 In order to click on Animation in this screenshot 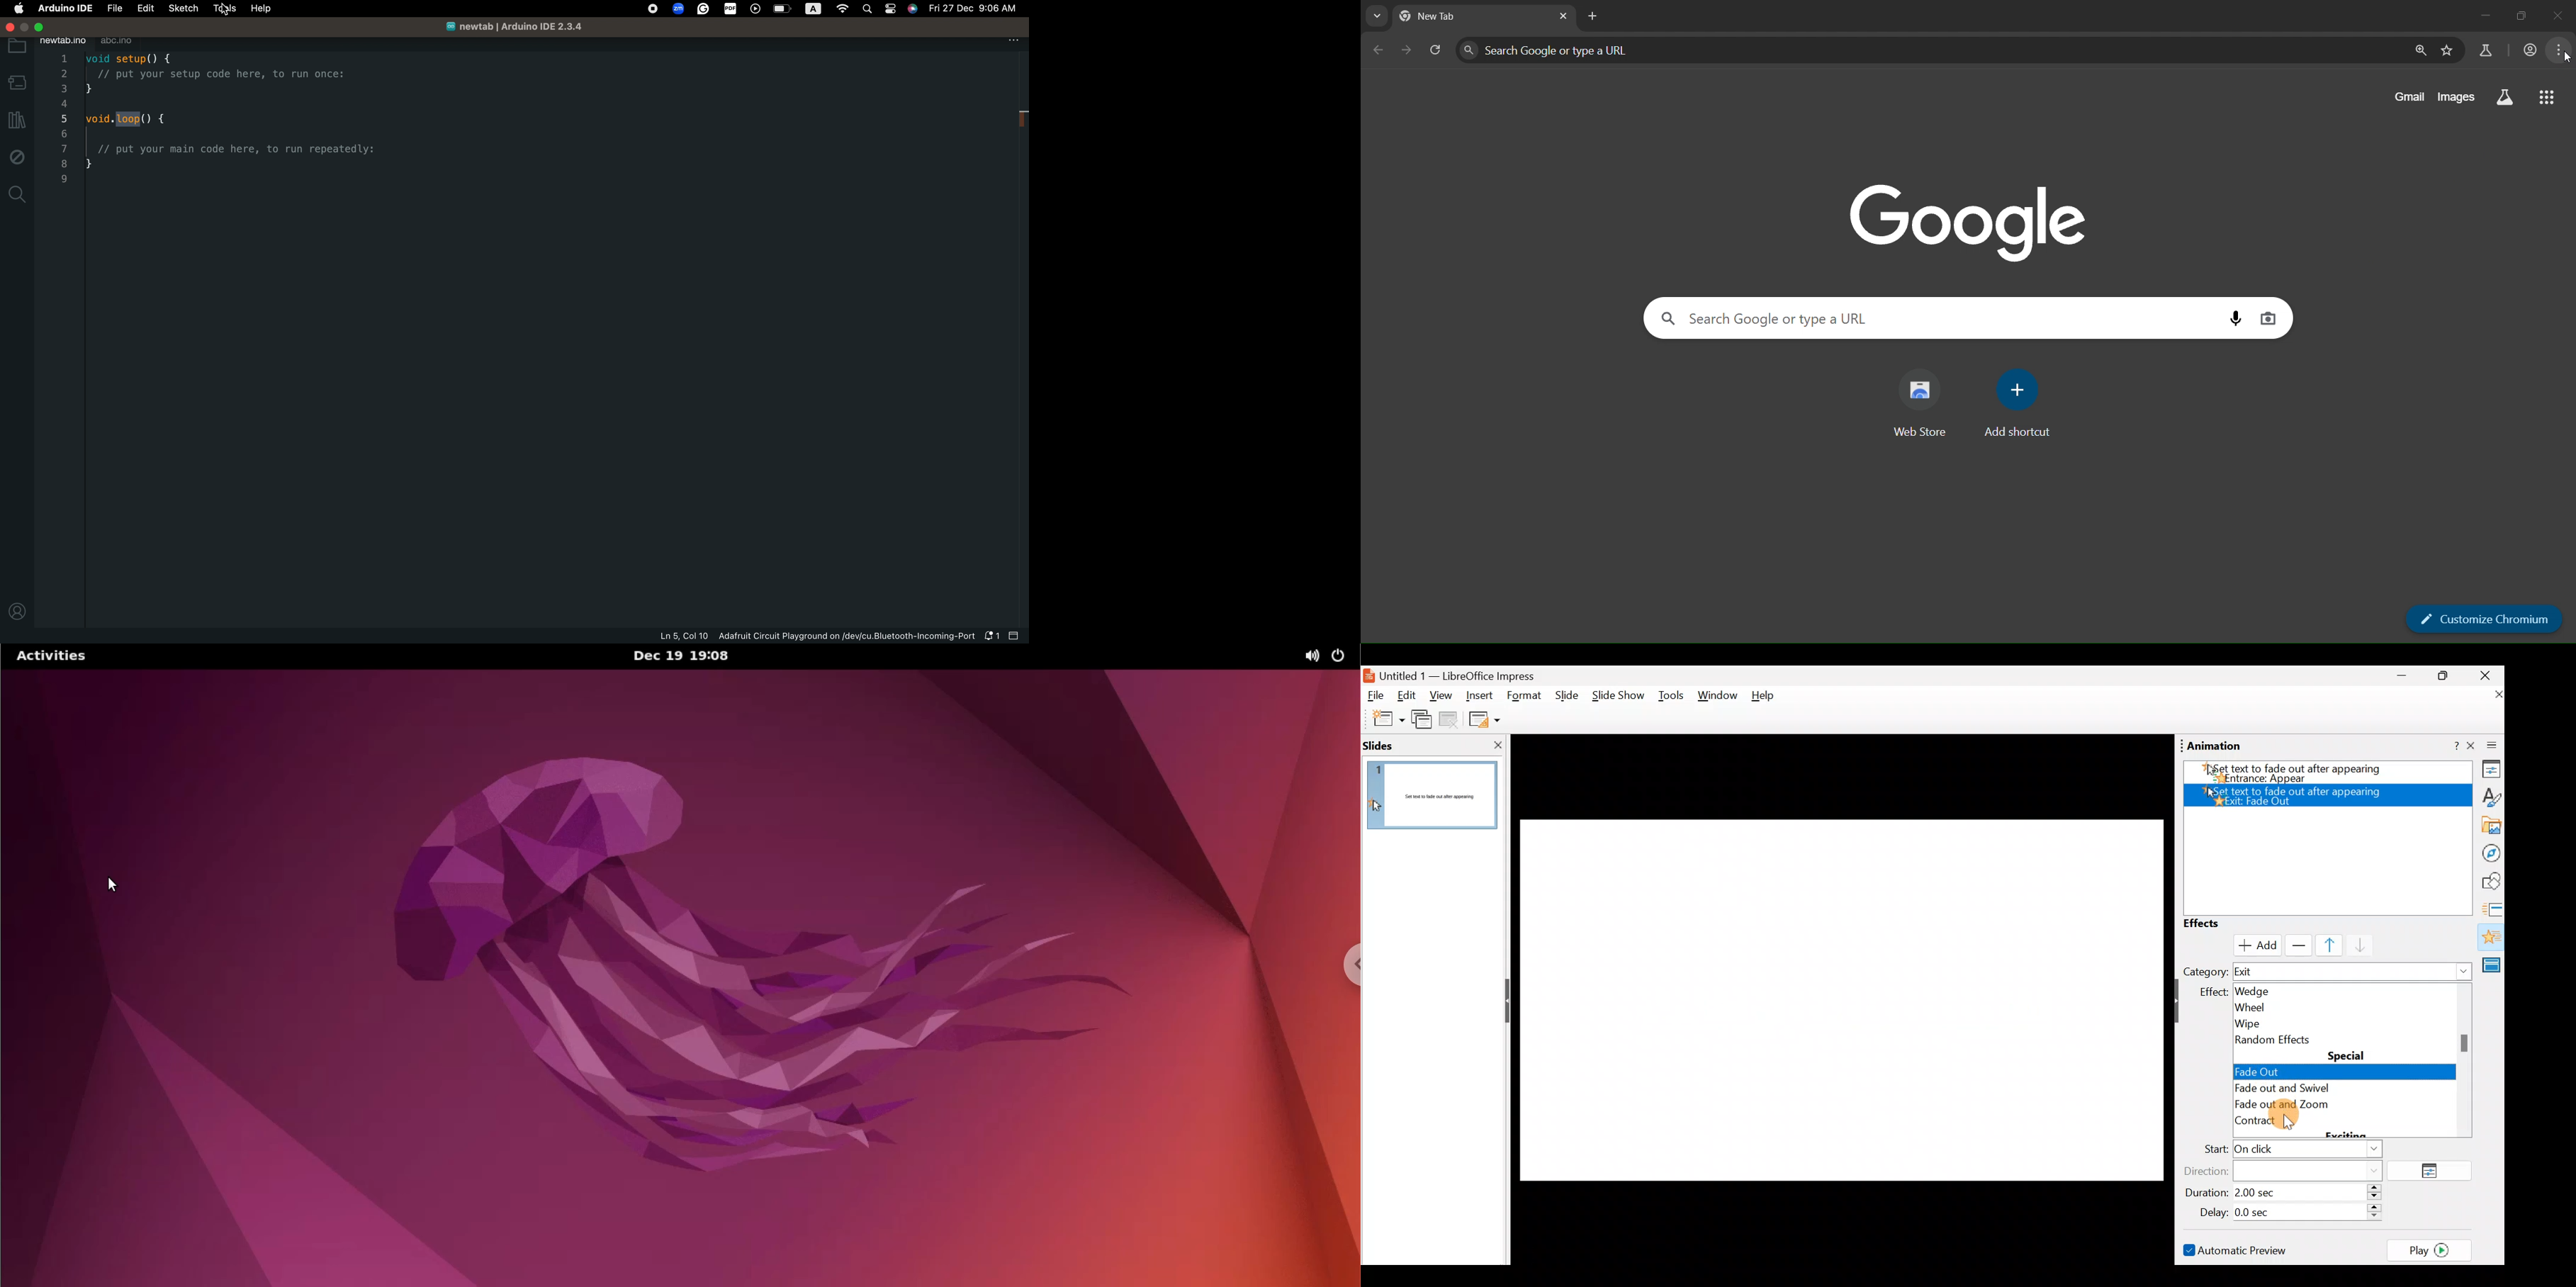, I will do `click(2215, 746)`.